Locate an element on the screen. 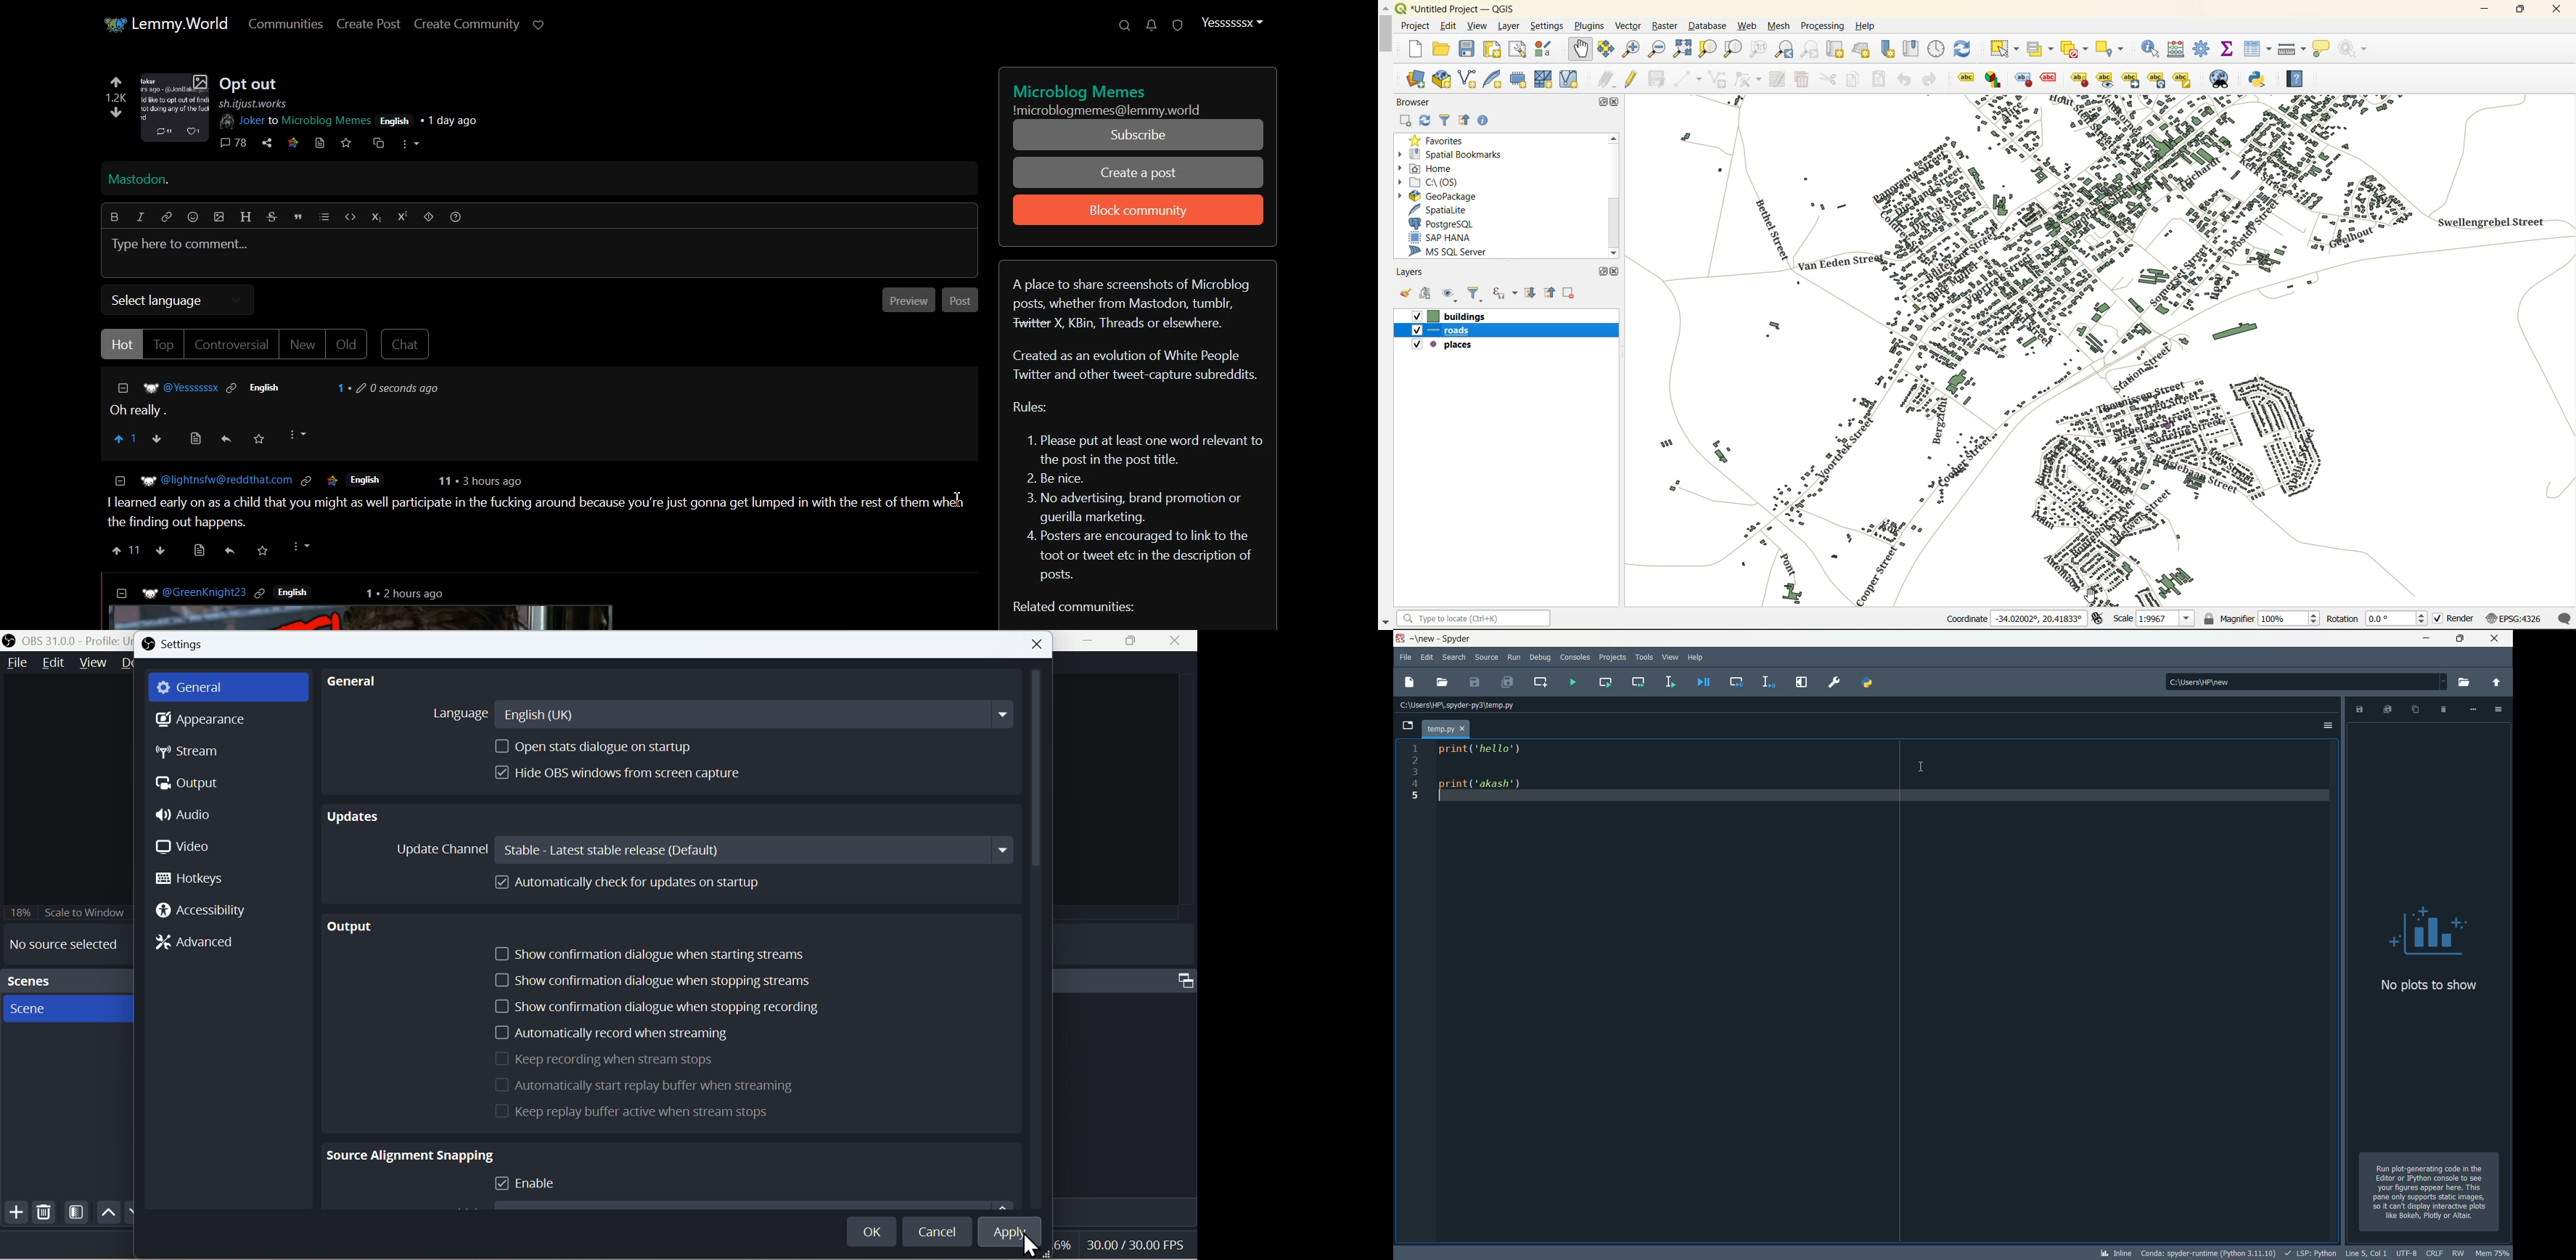 This screenshot has height=1260, width=2576. Stream is located at coordinates (190, 754).